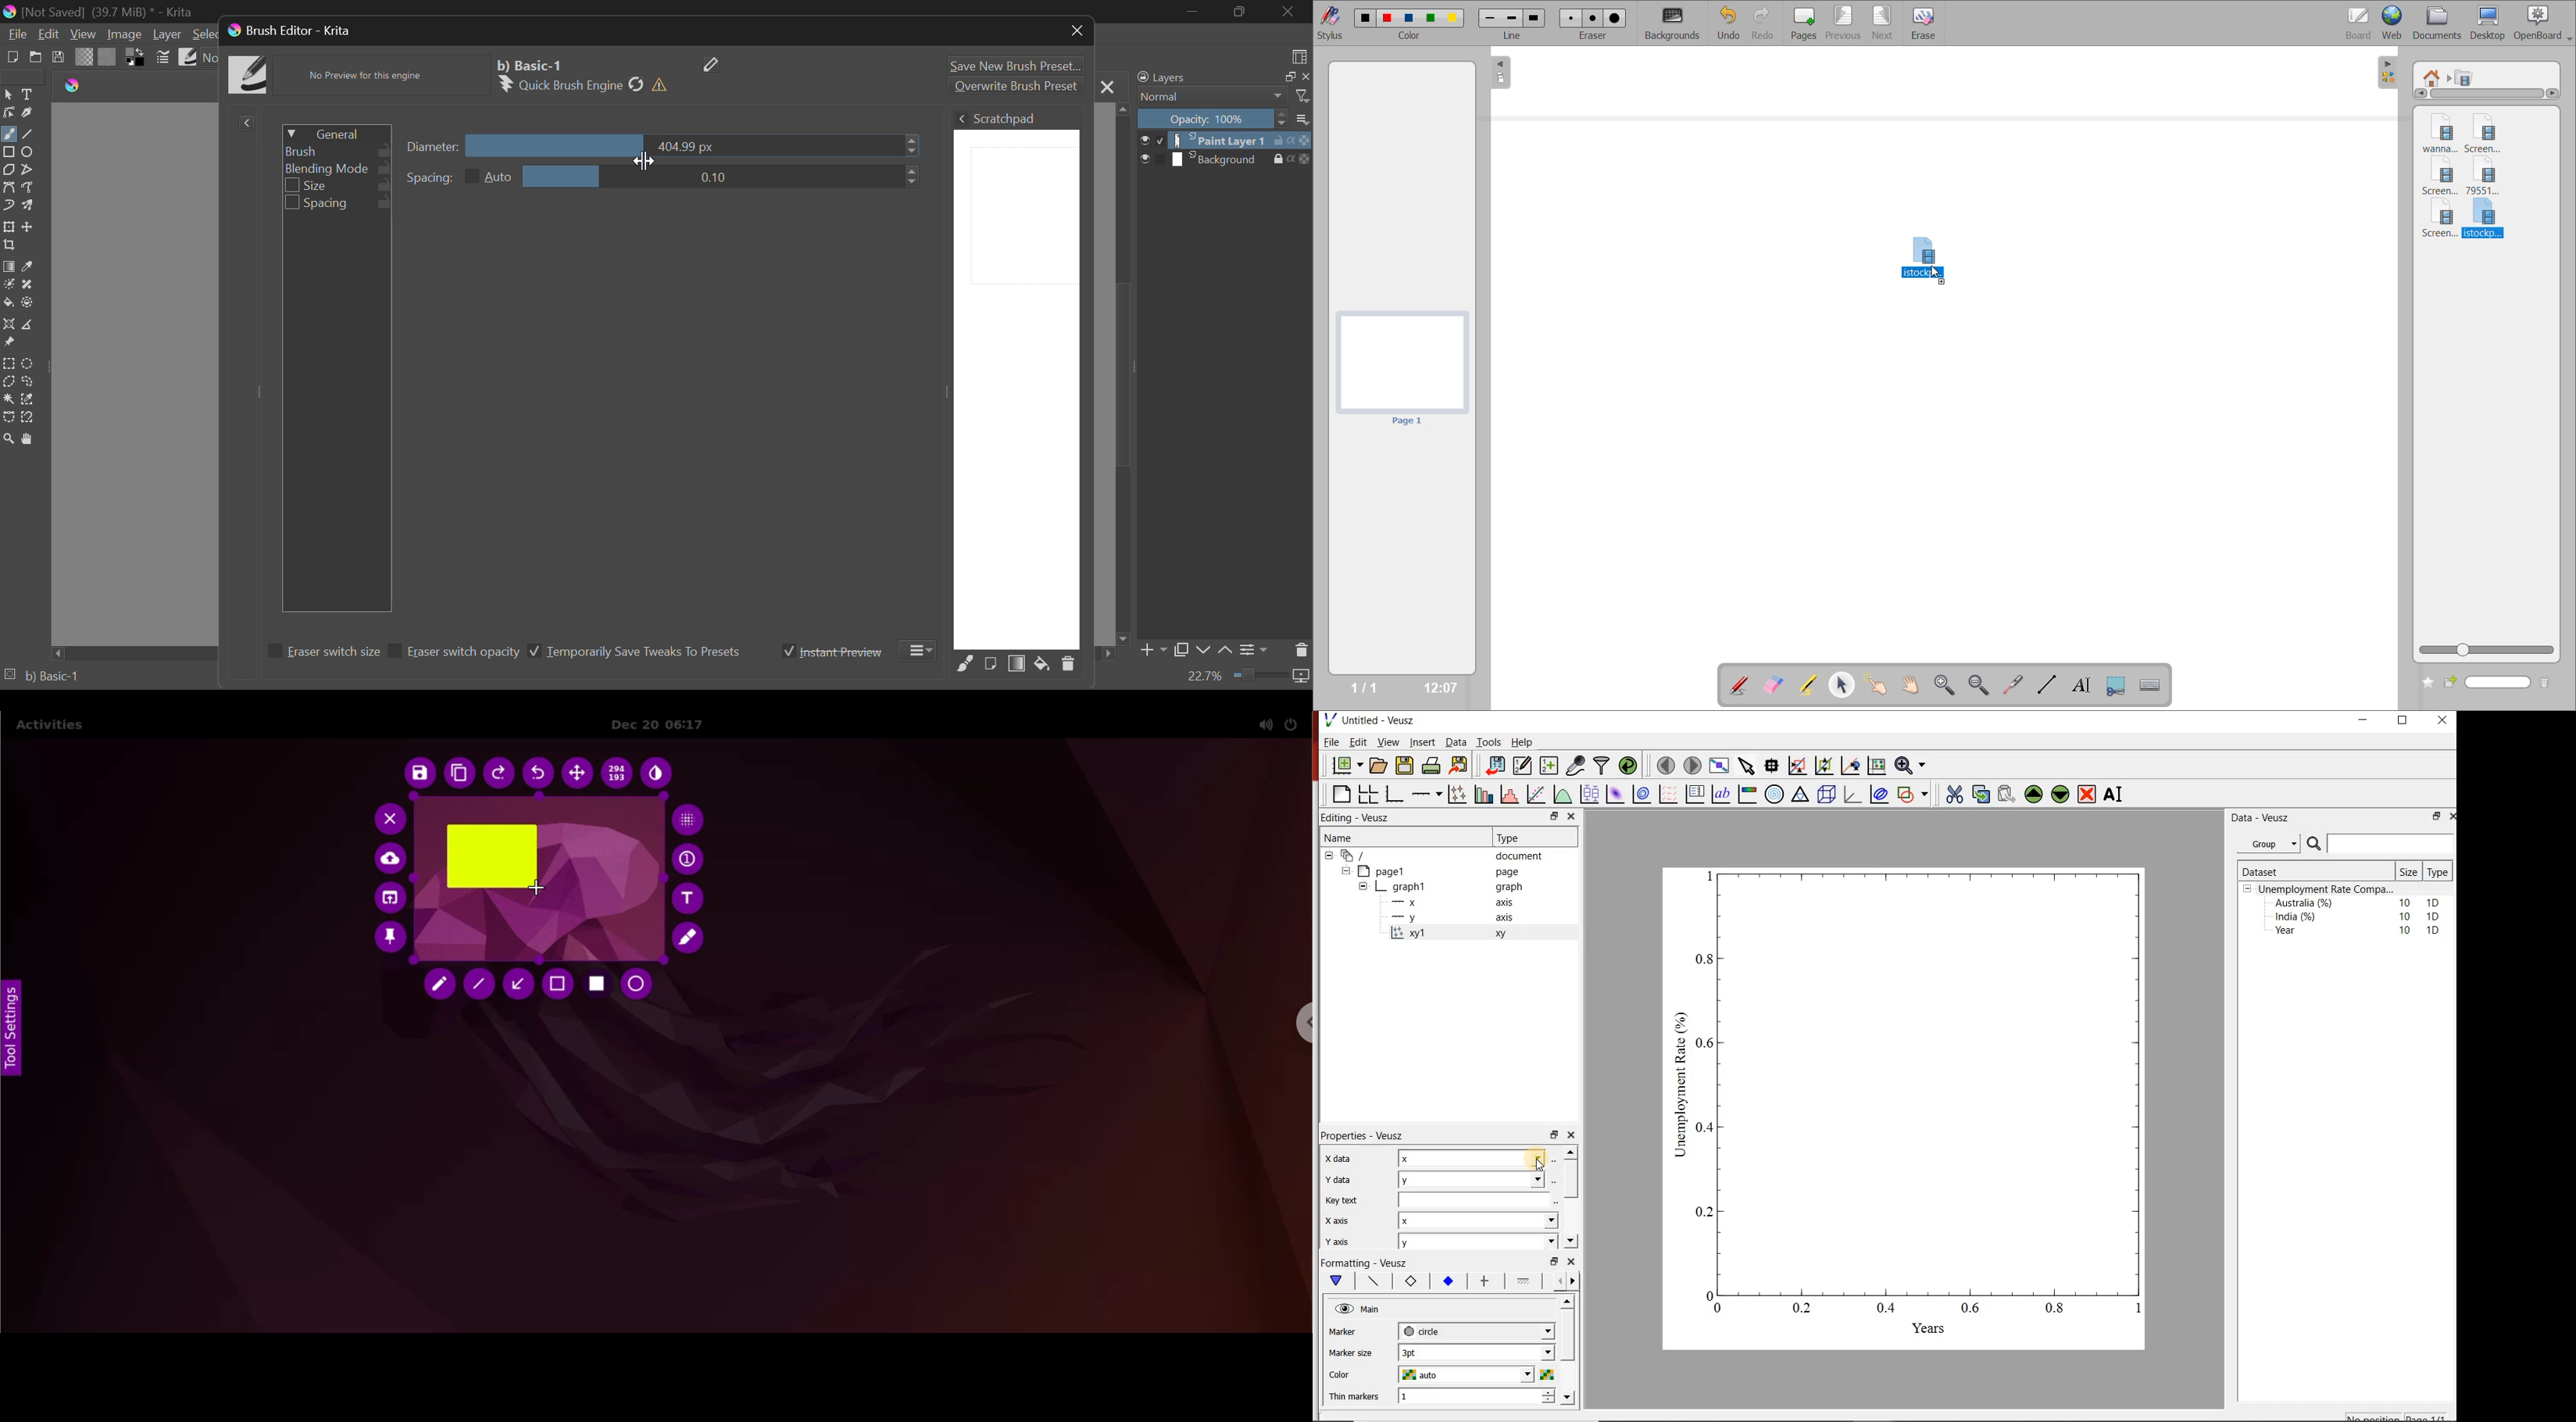 This screenshot has height=1428, width=2576. What do you see at coordinates (1352, 1351) in the screenshot?
I see `Marker size` at bounding box center [1352, 1351].